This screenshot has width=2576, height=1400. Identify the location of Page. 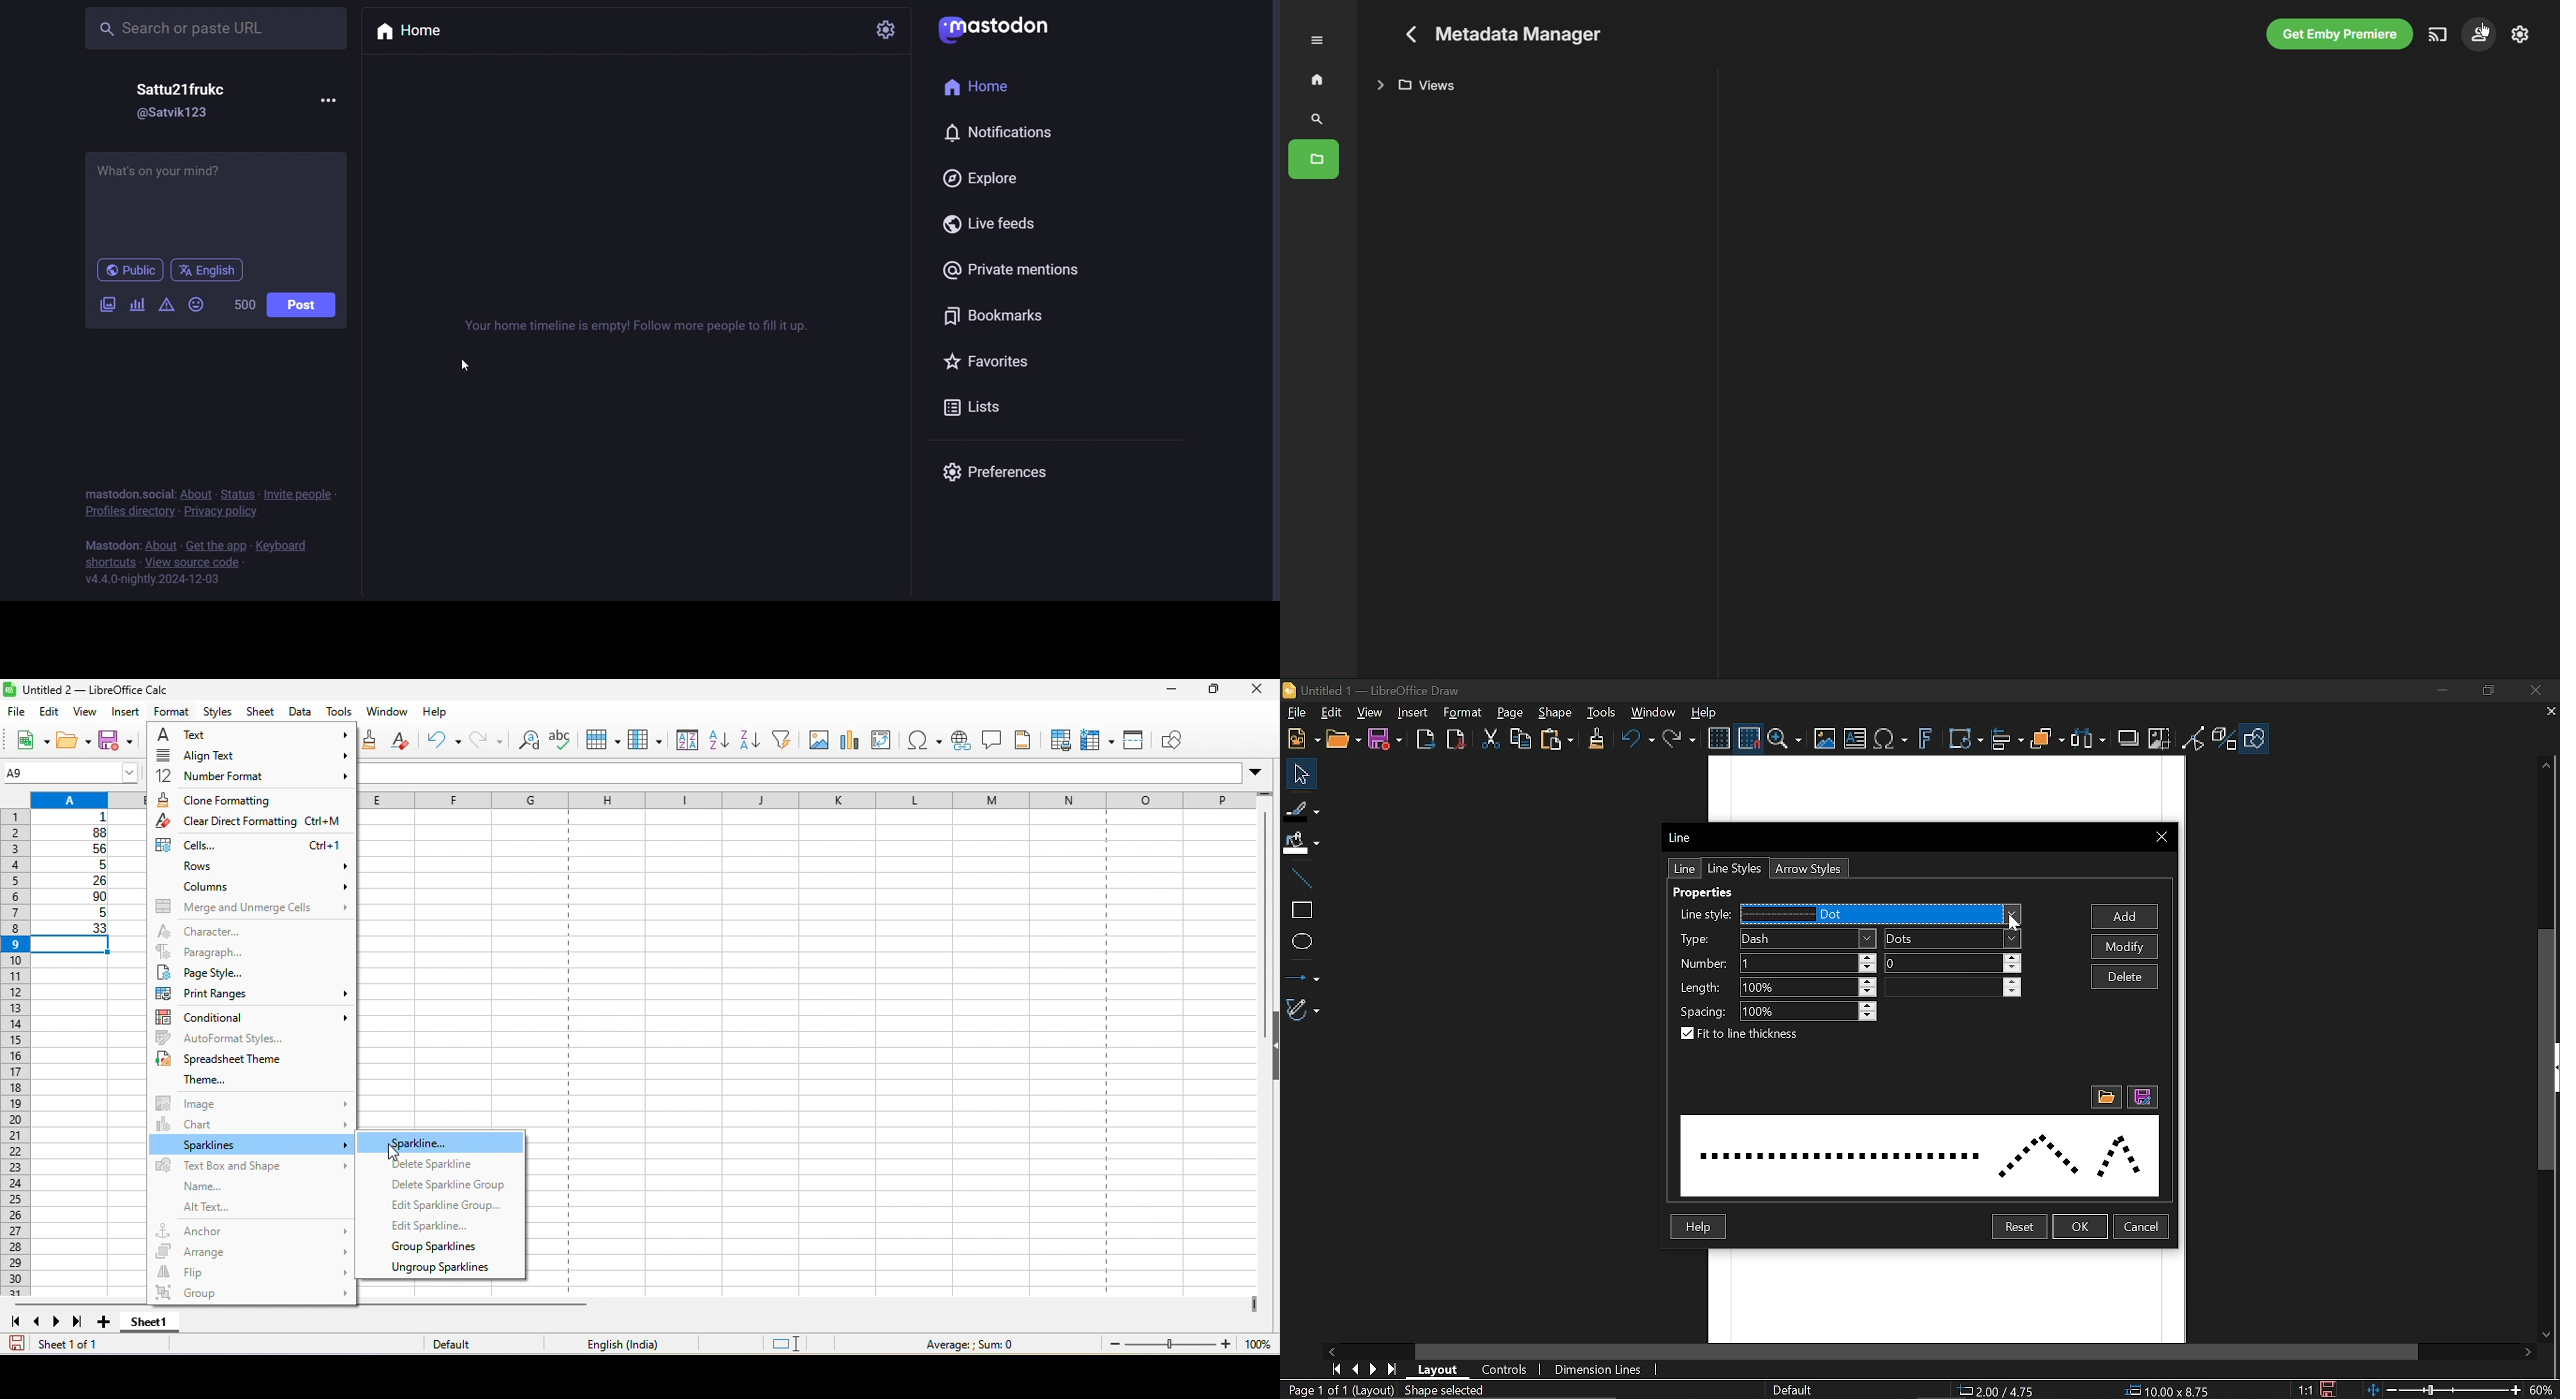
(1510, 714).